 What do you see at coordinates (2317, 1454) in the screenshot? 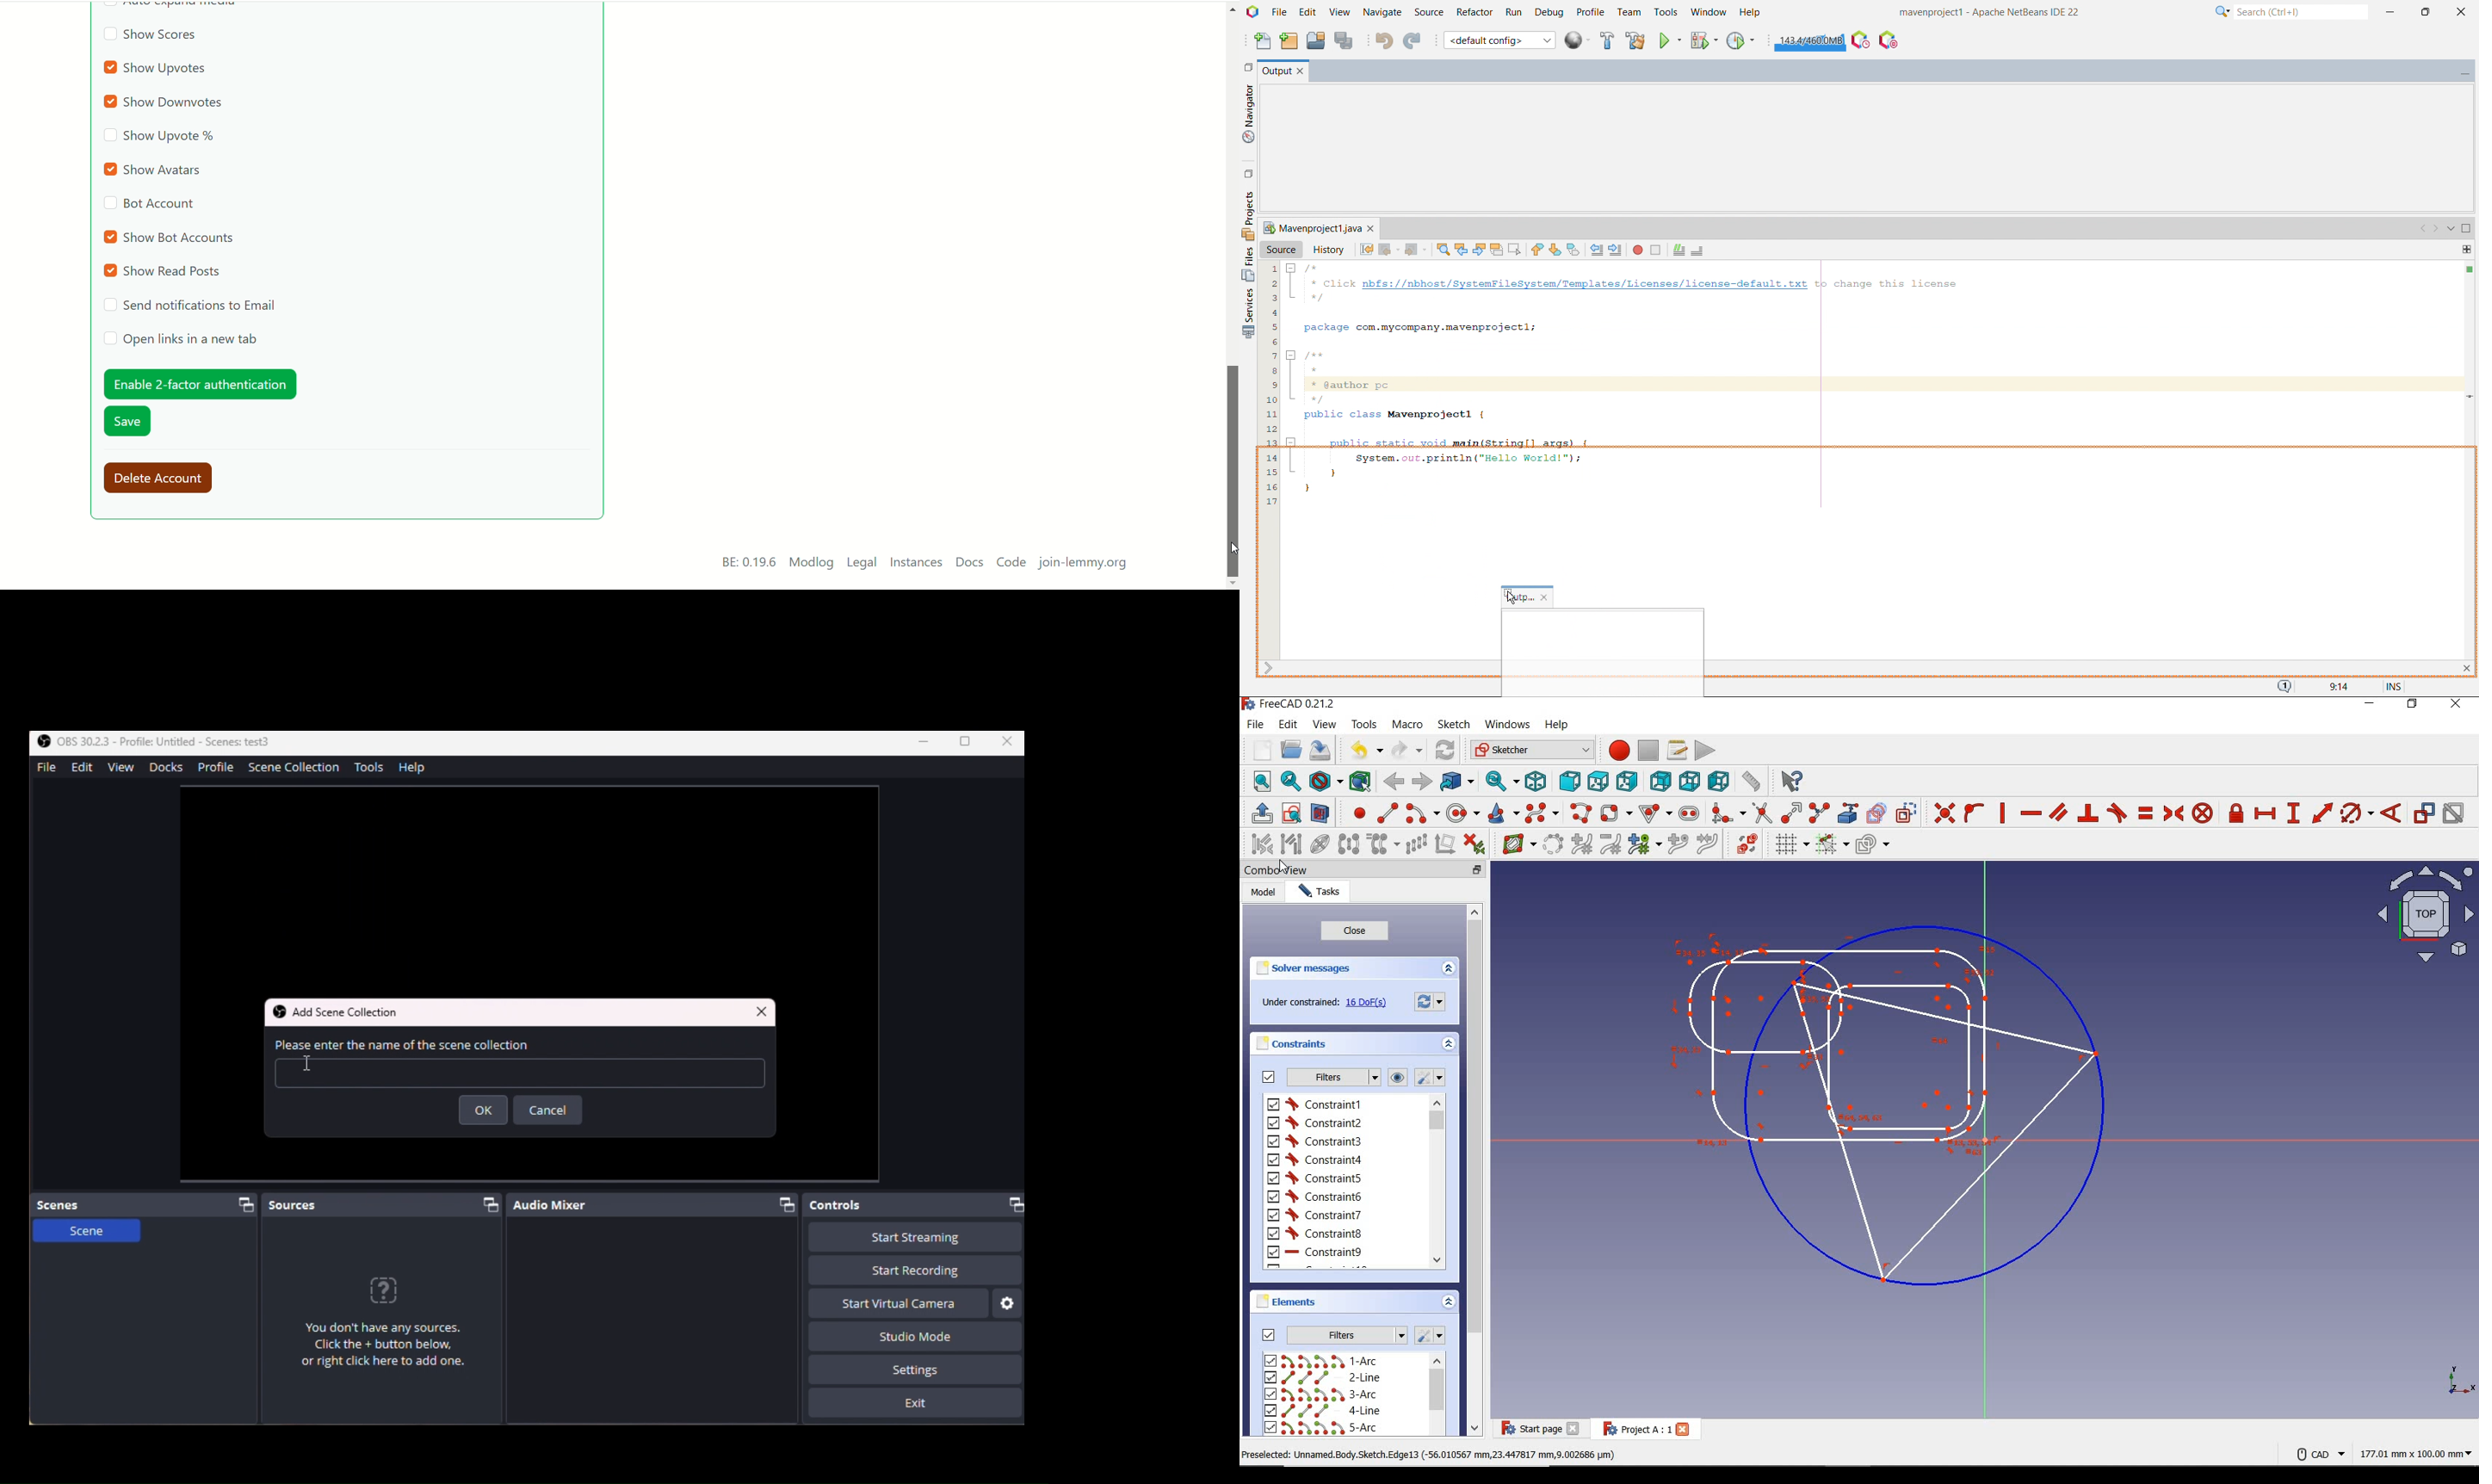
I see `CAD Navigation style` at bounding box center [2317, 1454].